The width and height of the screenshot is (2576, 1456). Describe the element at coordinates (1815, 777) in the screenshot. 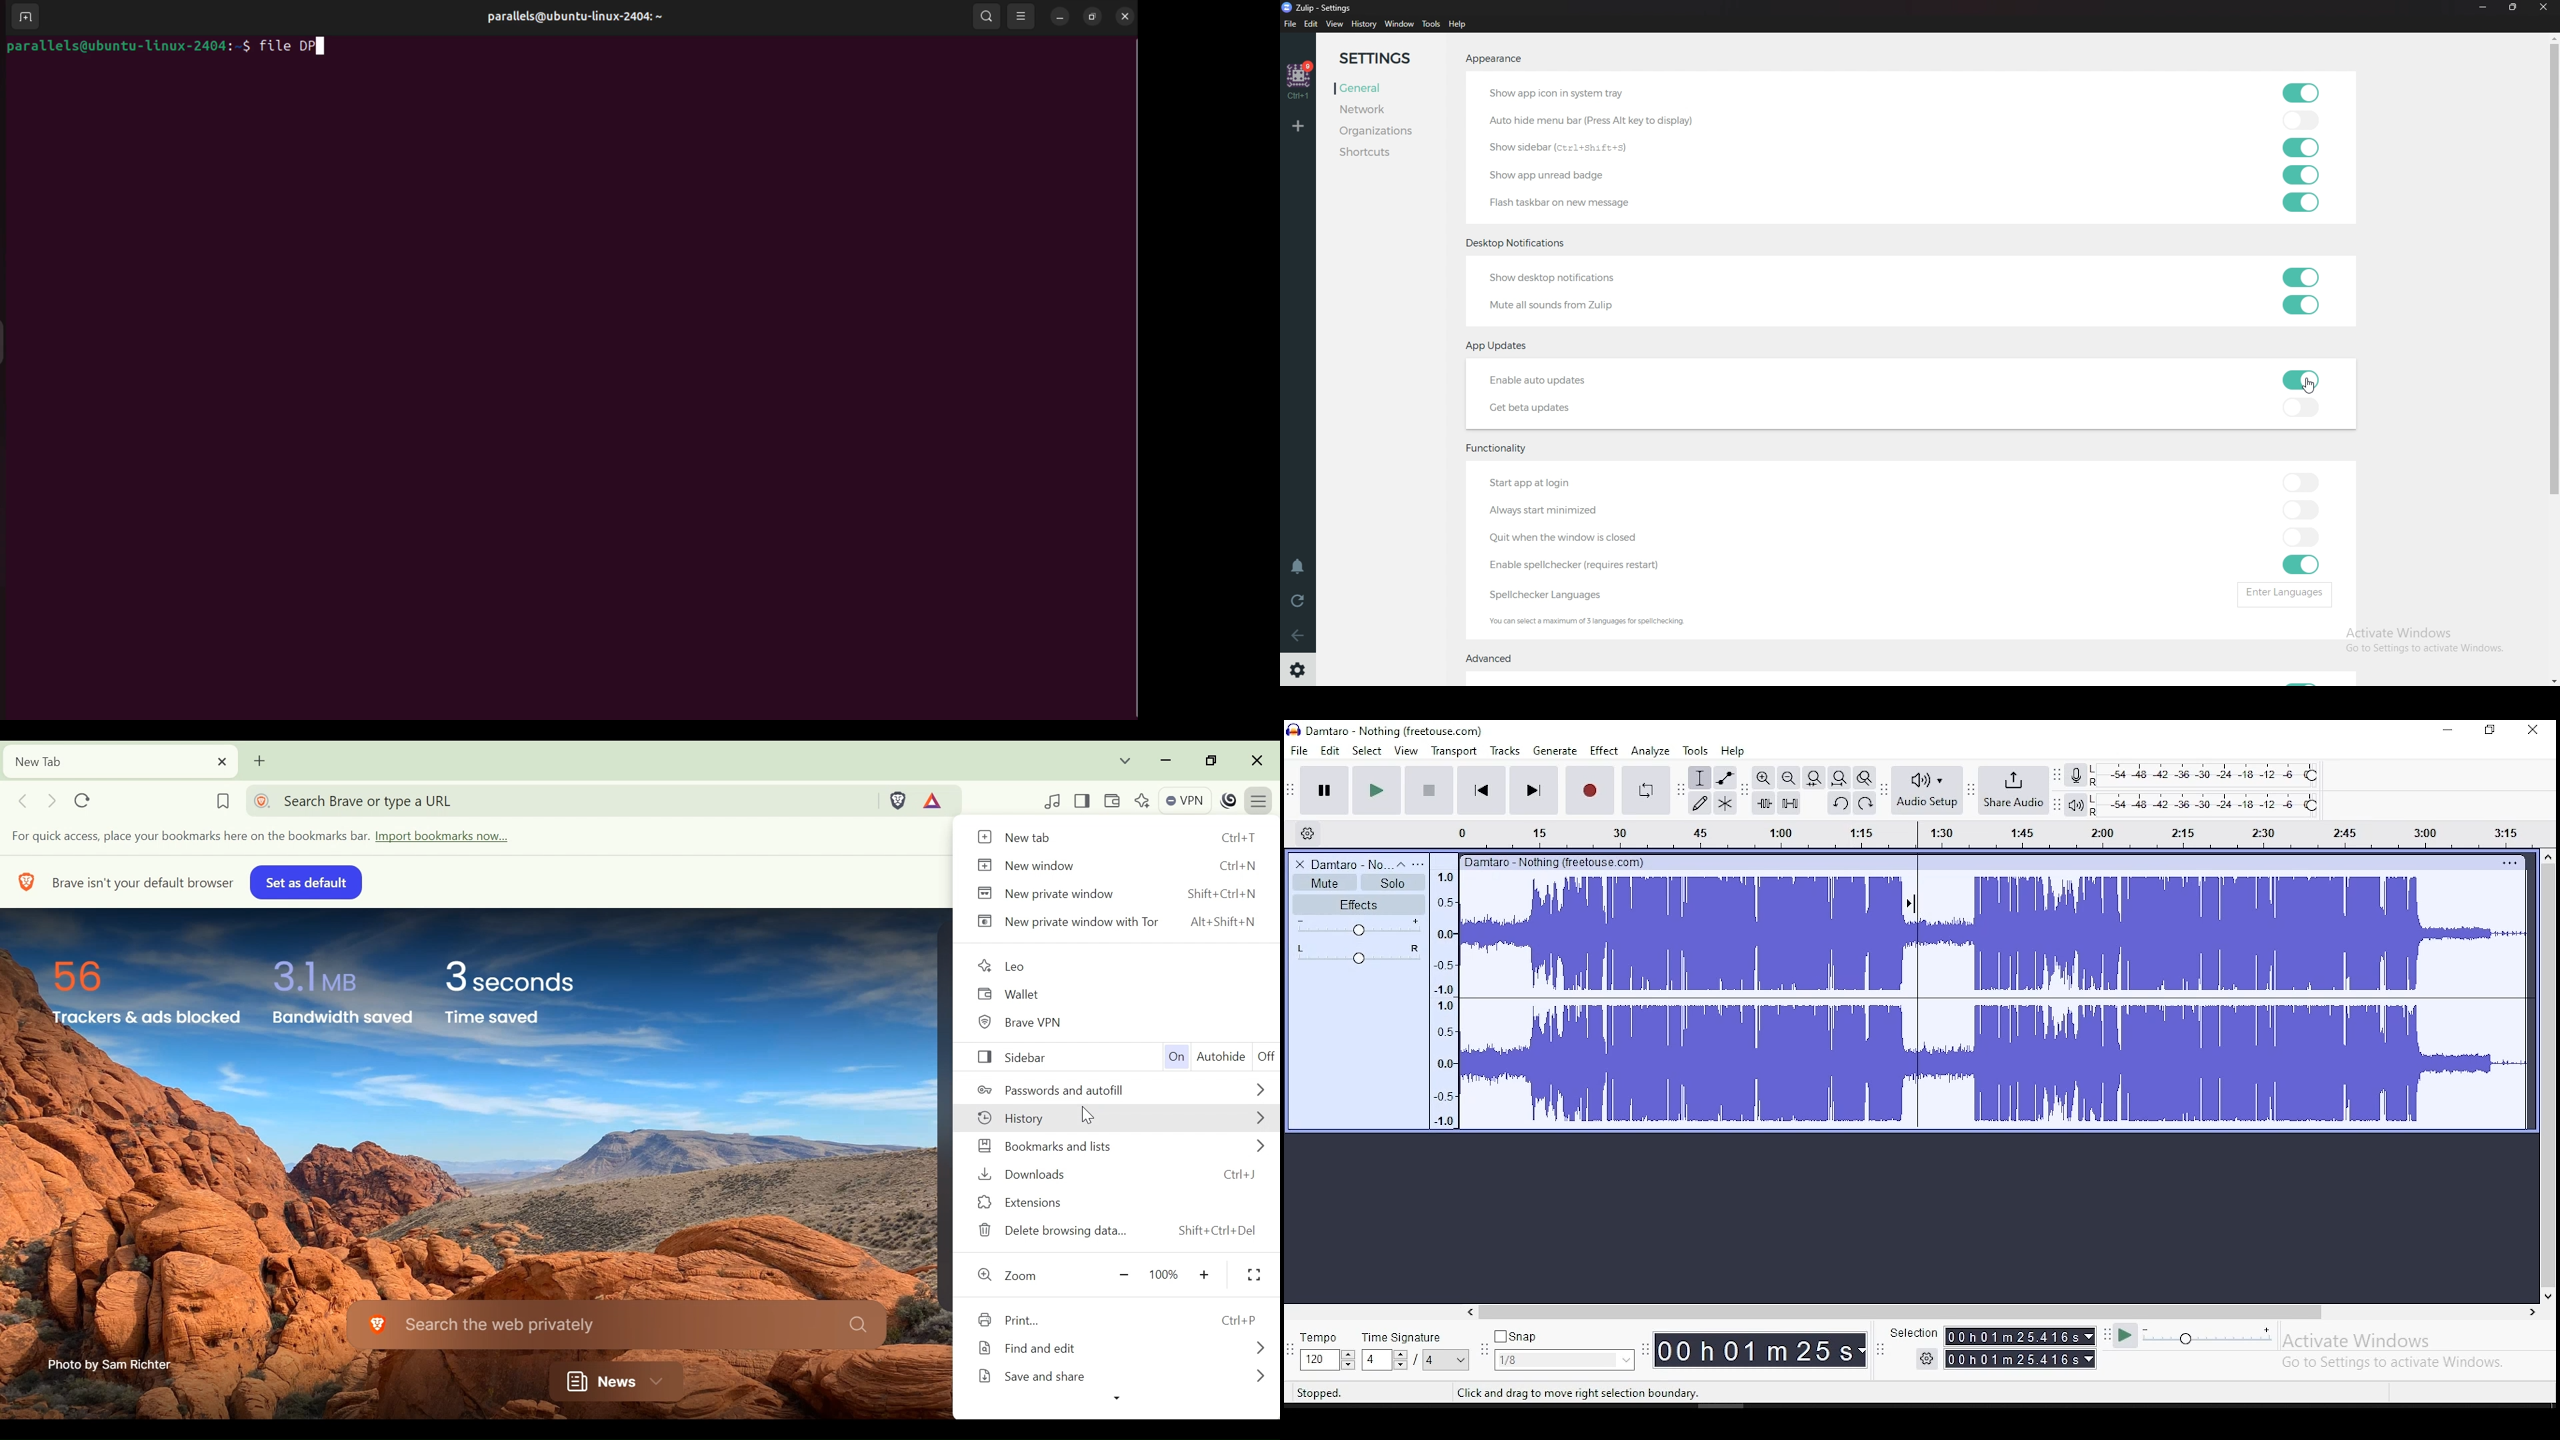

I see `fit project to width` at that location.